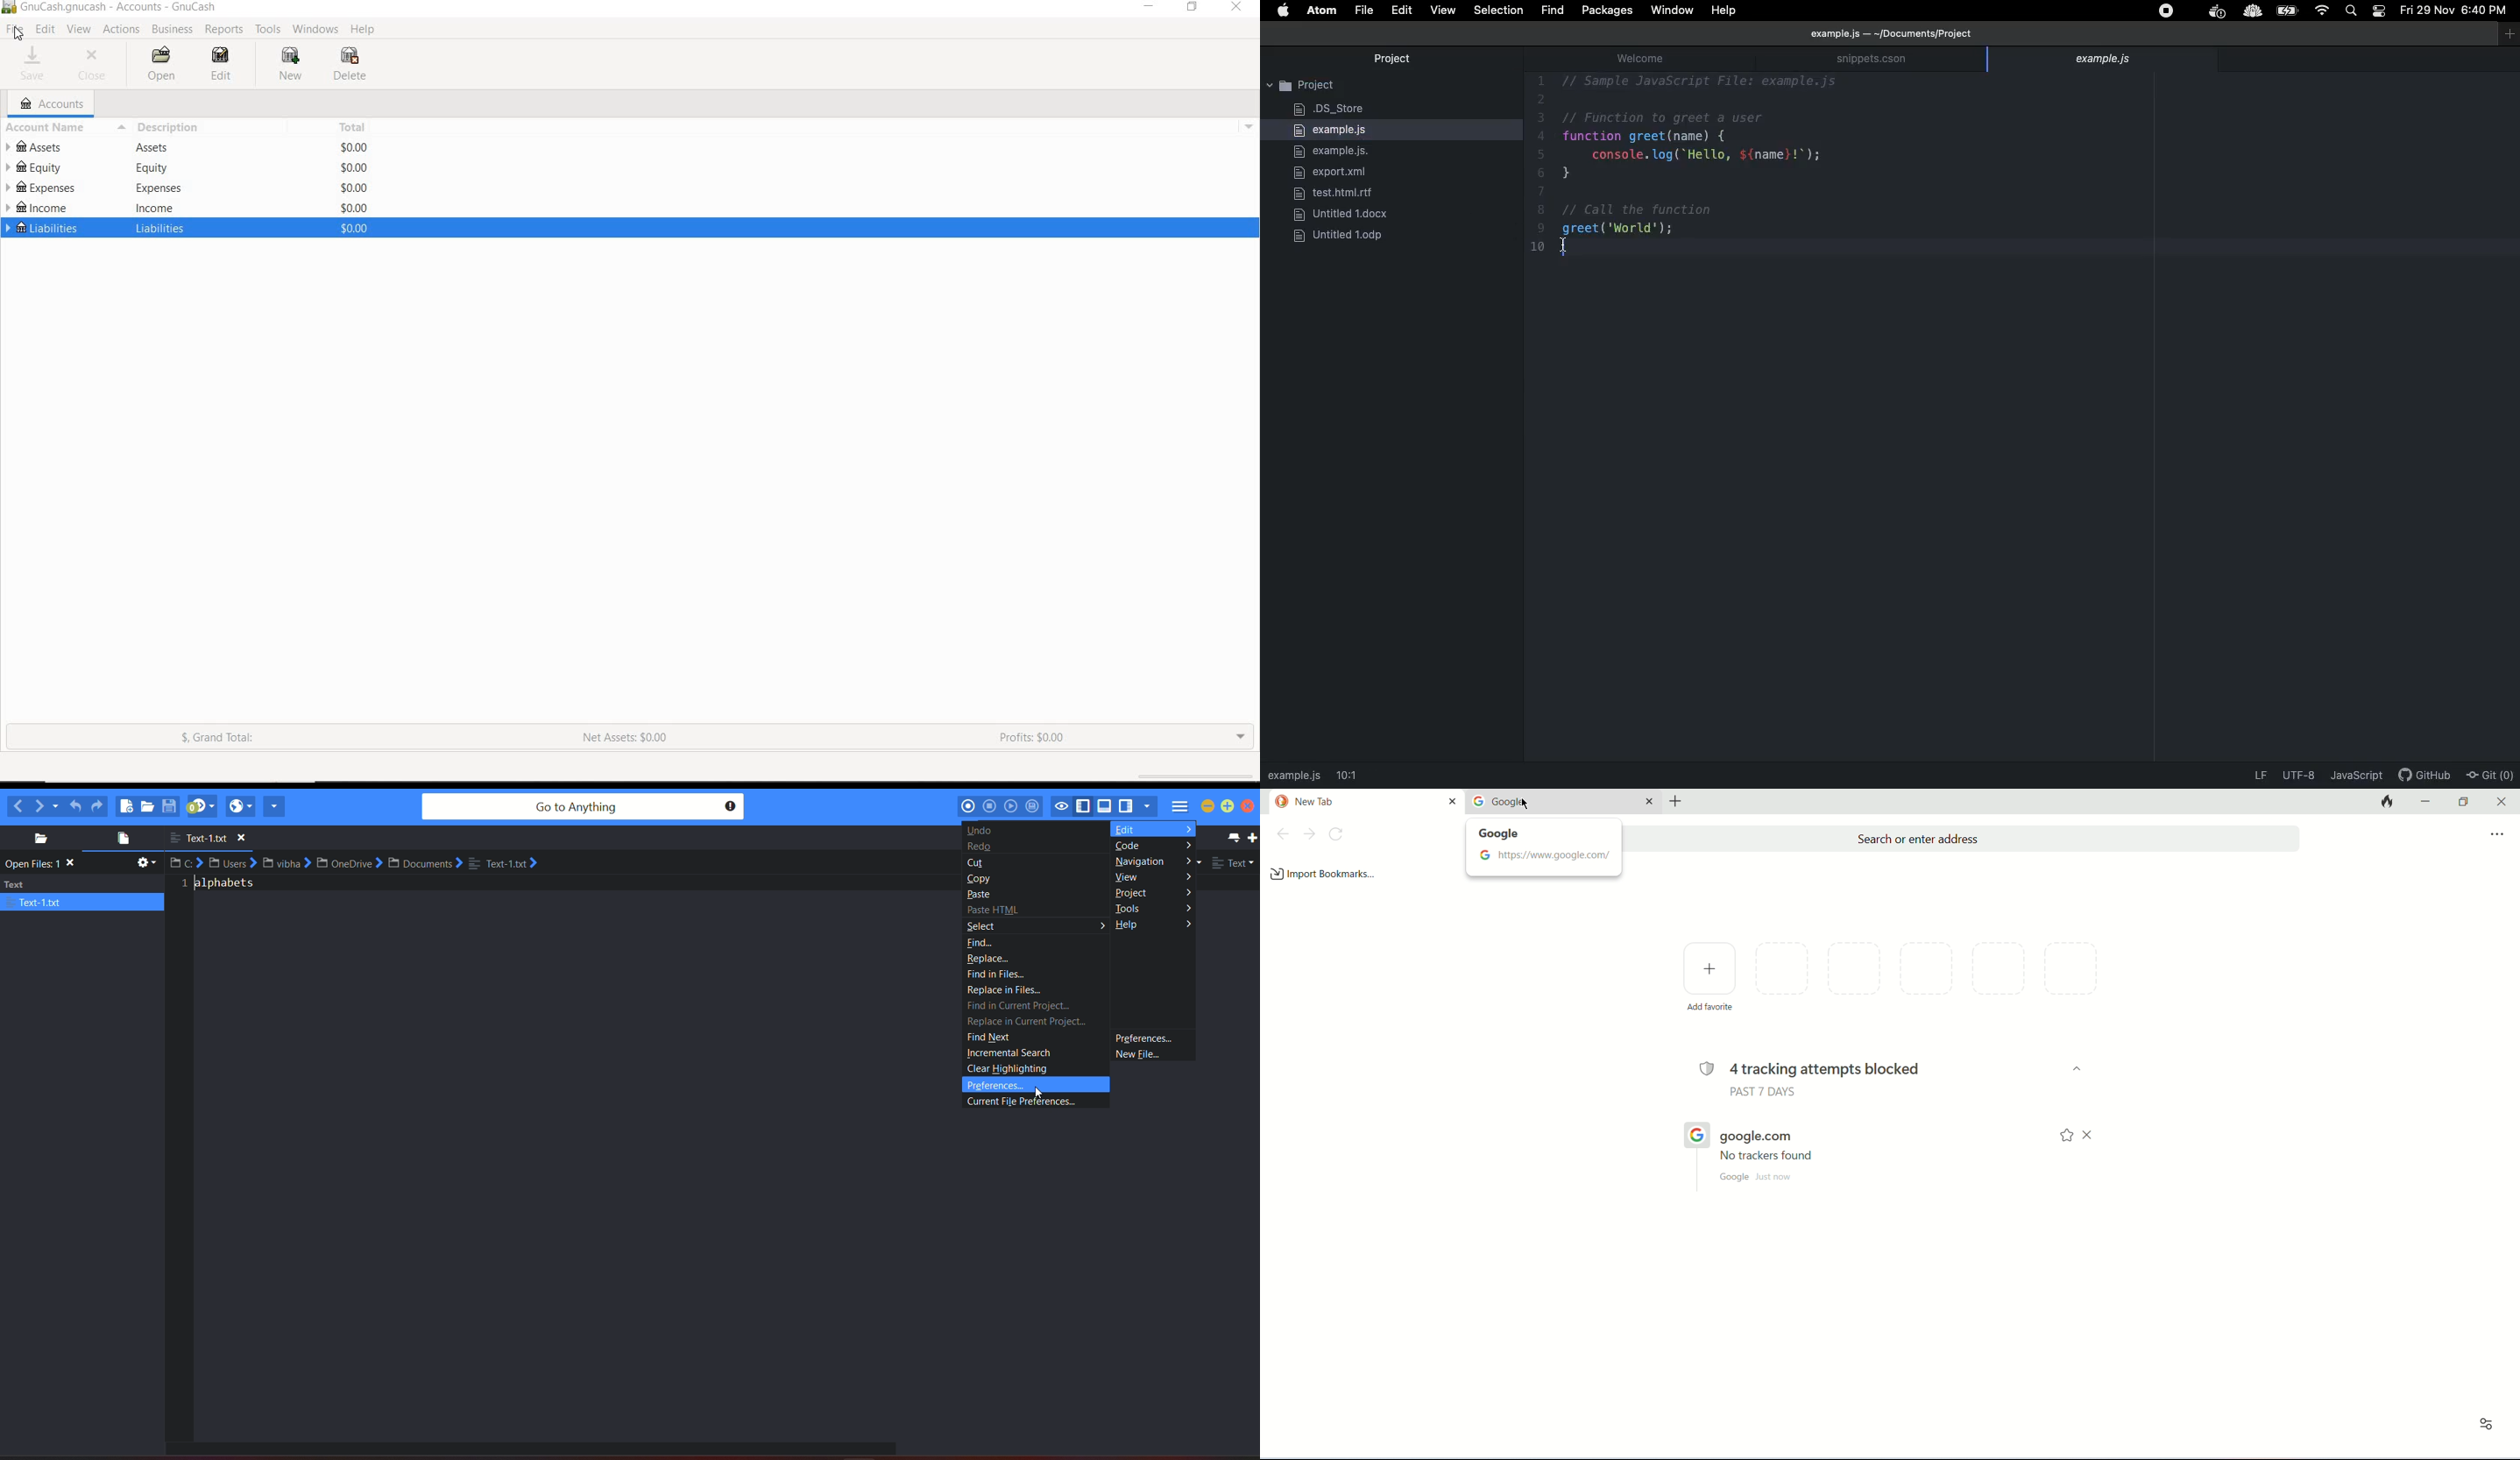 This screenshot has width=2520, height=1484. What do you see at coordinates (355, 127) in the screenshot?
I see `TOTAL` at bounding box center [355, 127].